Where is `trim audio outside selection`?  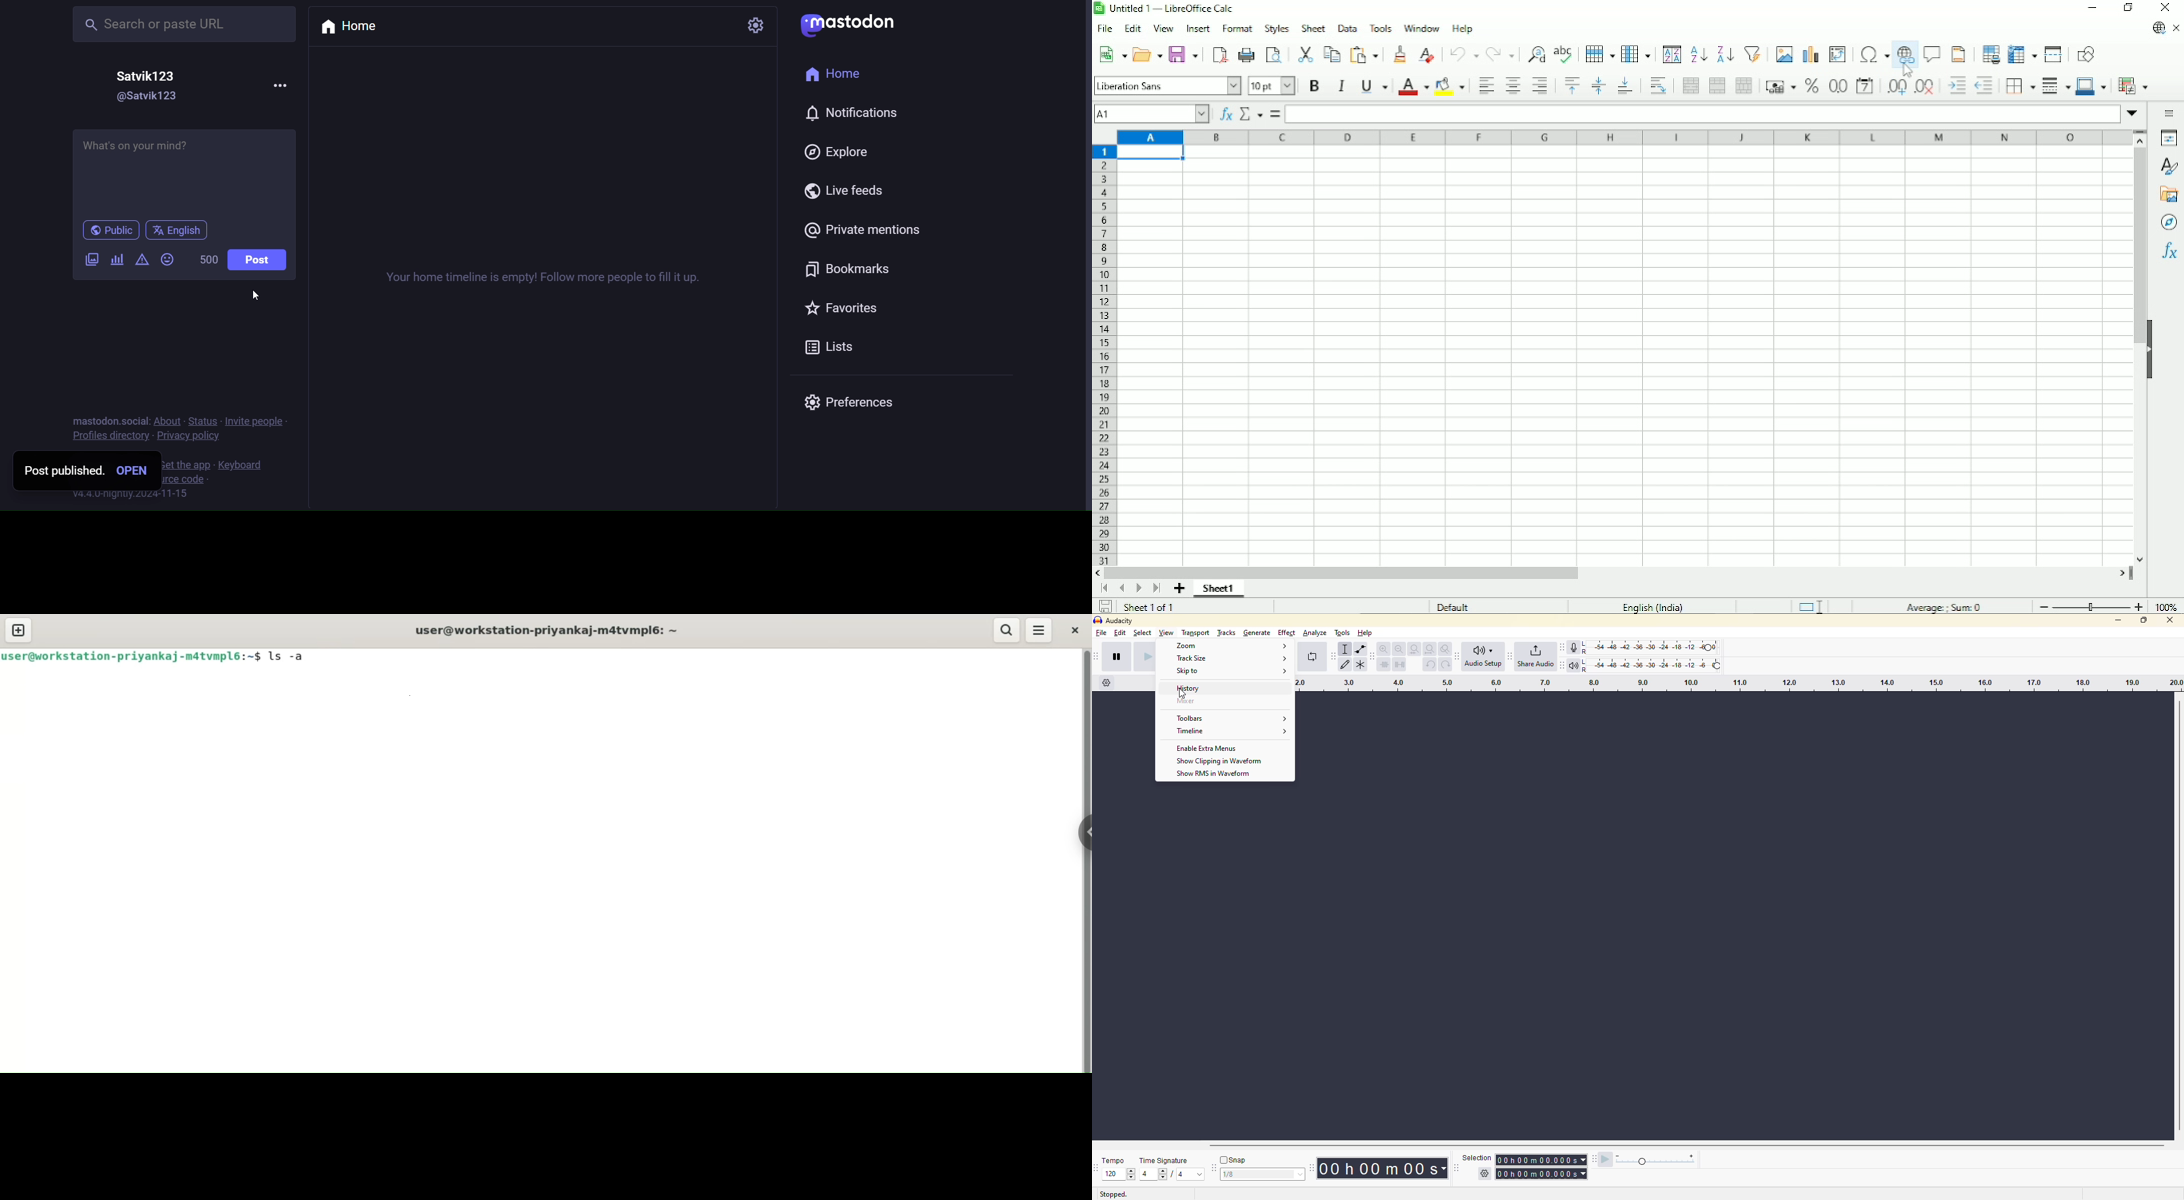 trim audio outside selection is located at coordinates (1384, 666).